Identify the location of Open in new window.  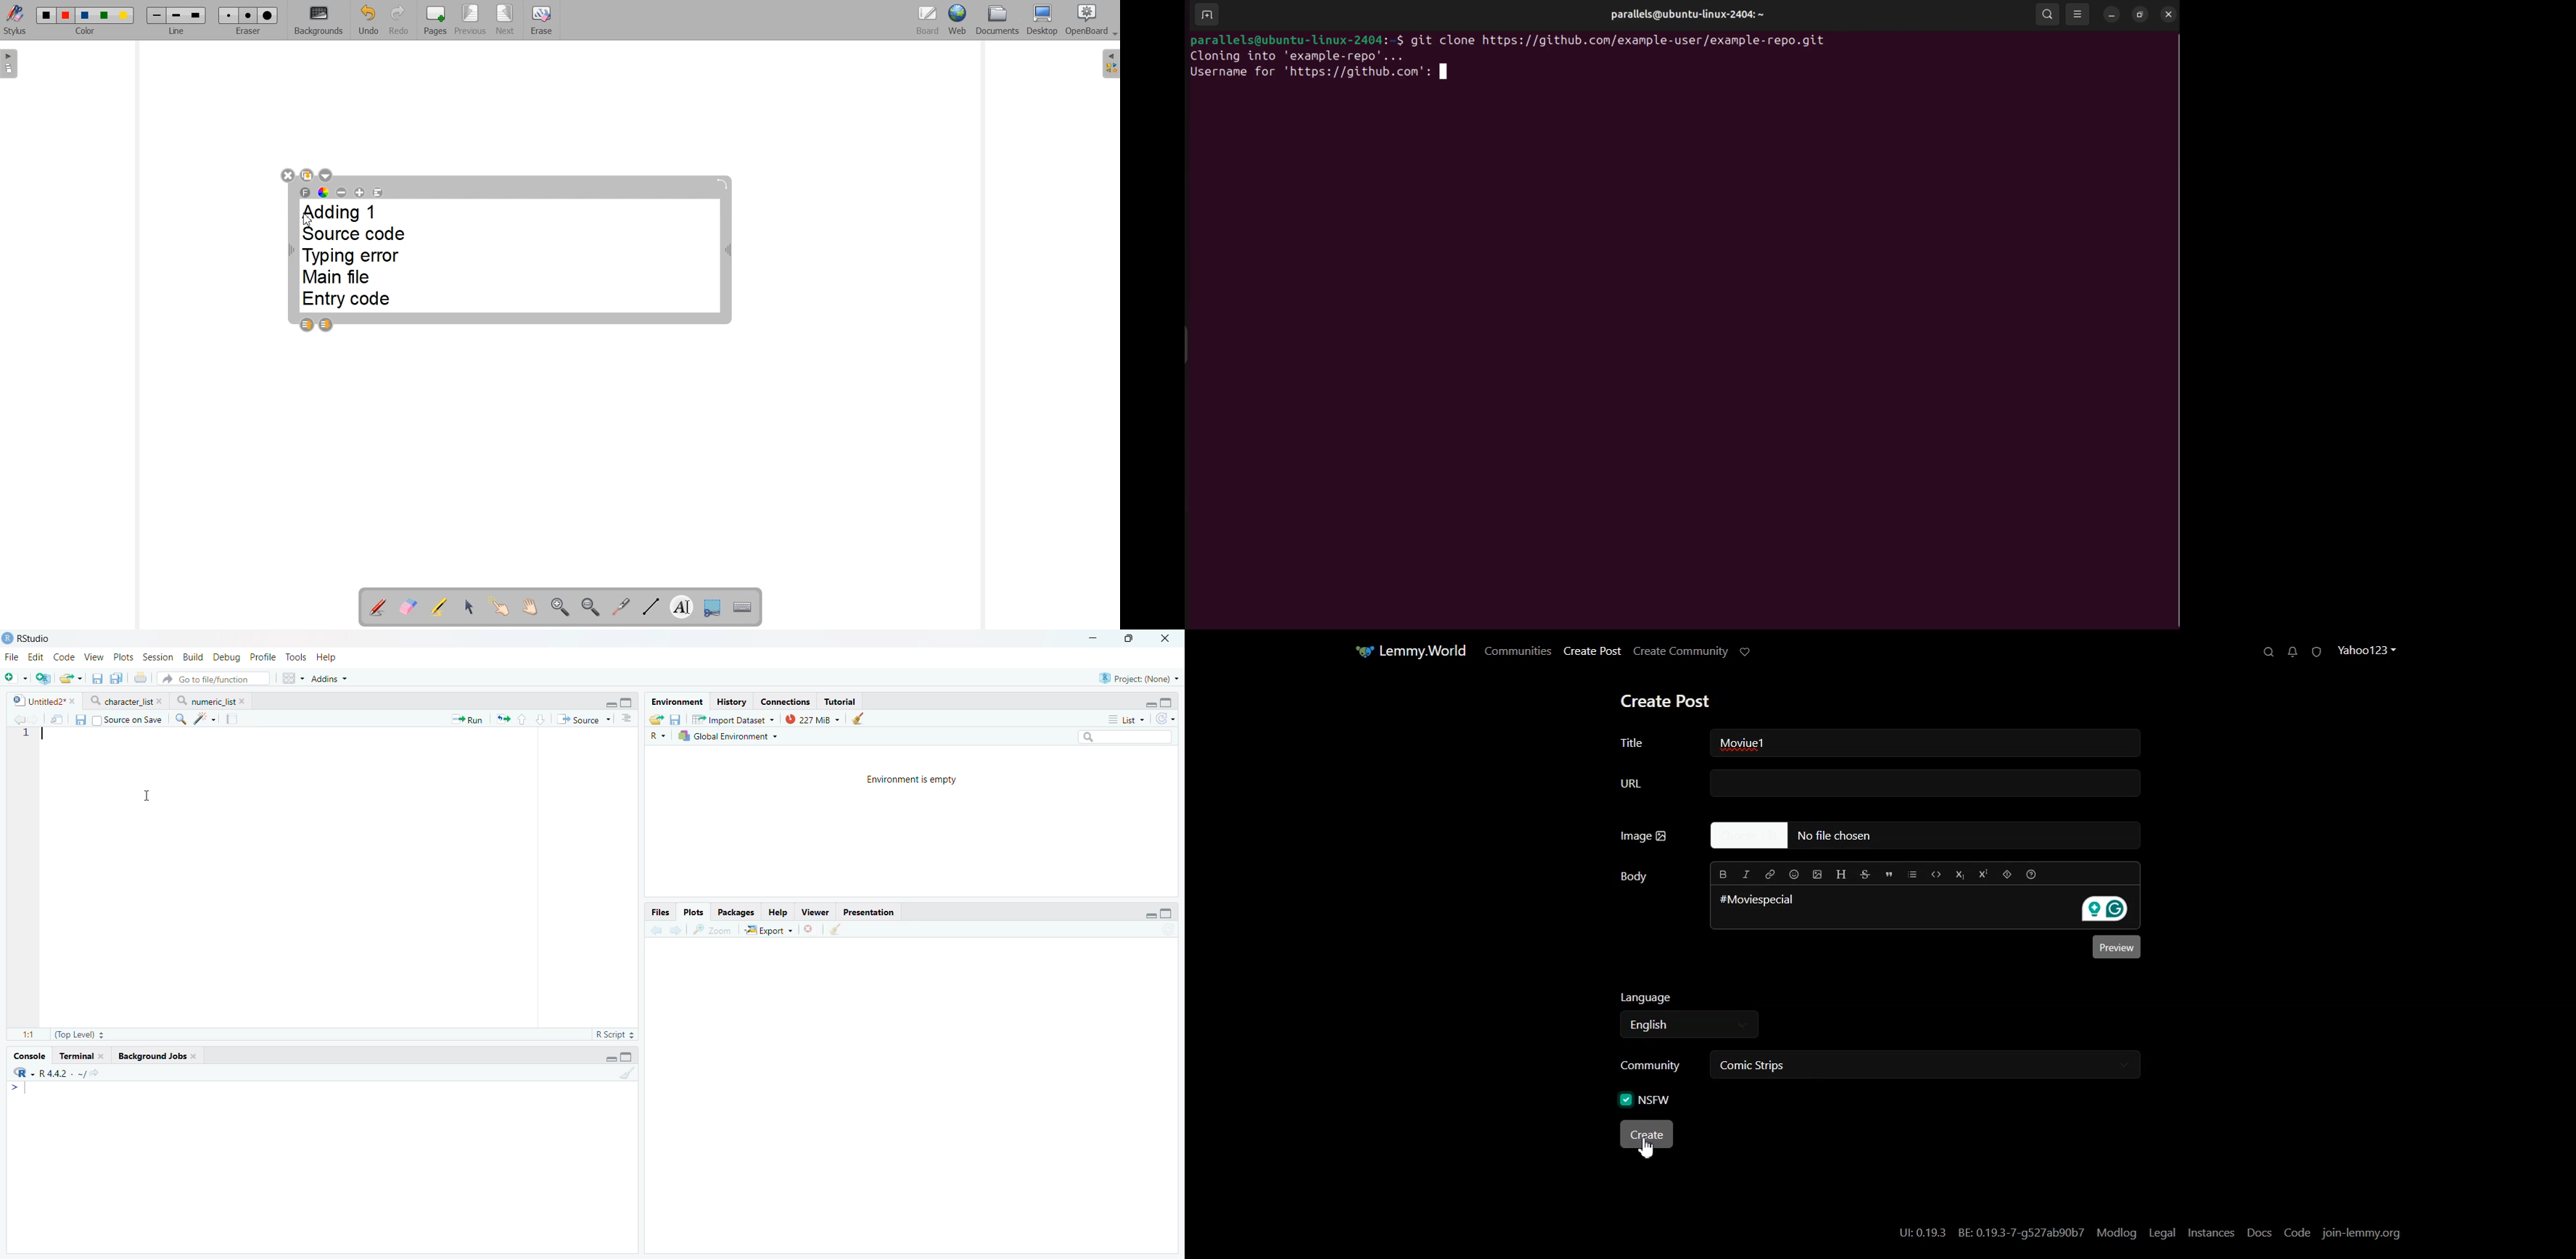
(56, 720).